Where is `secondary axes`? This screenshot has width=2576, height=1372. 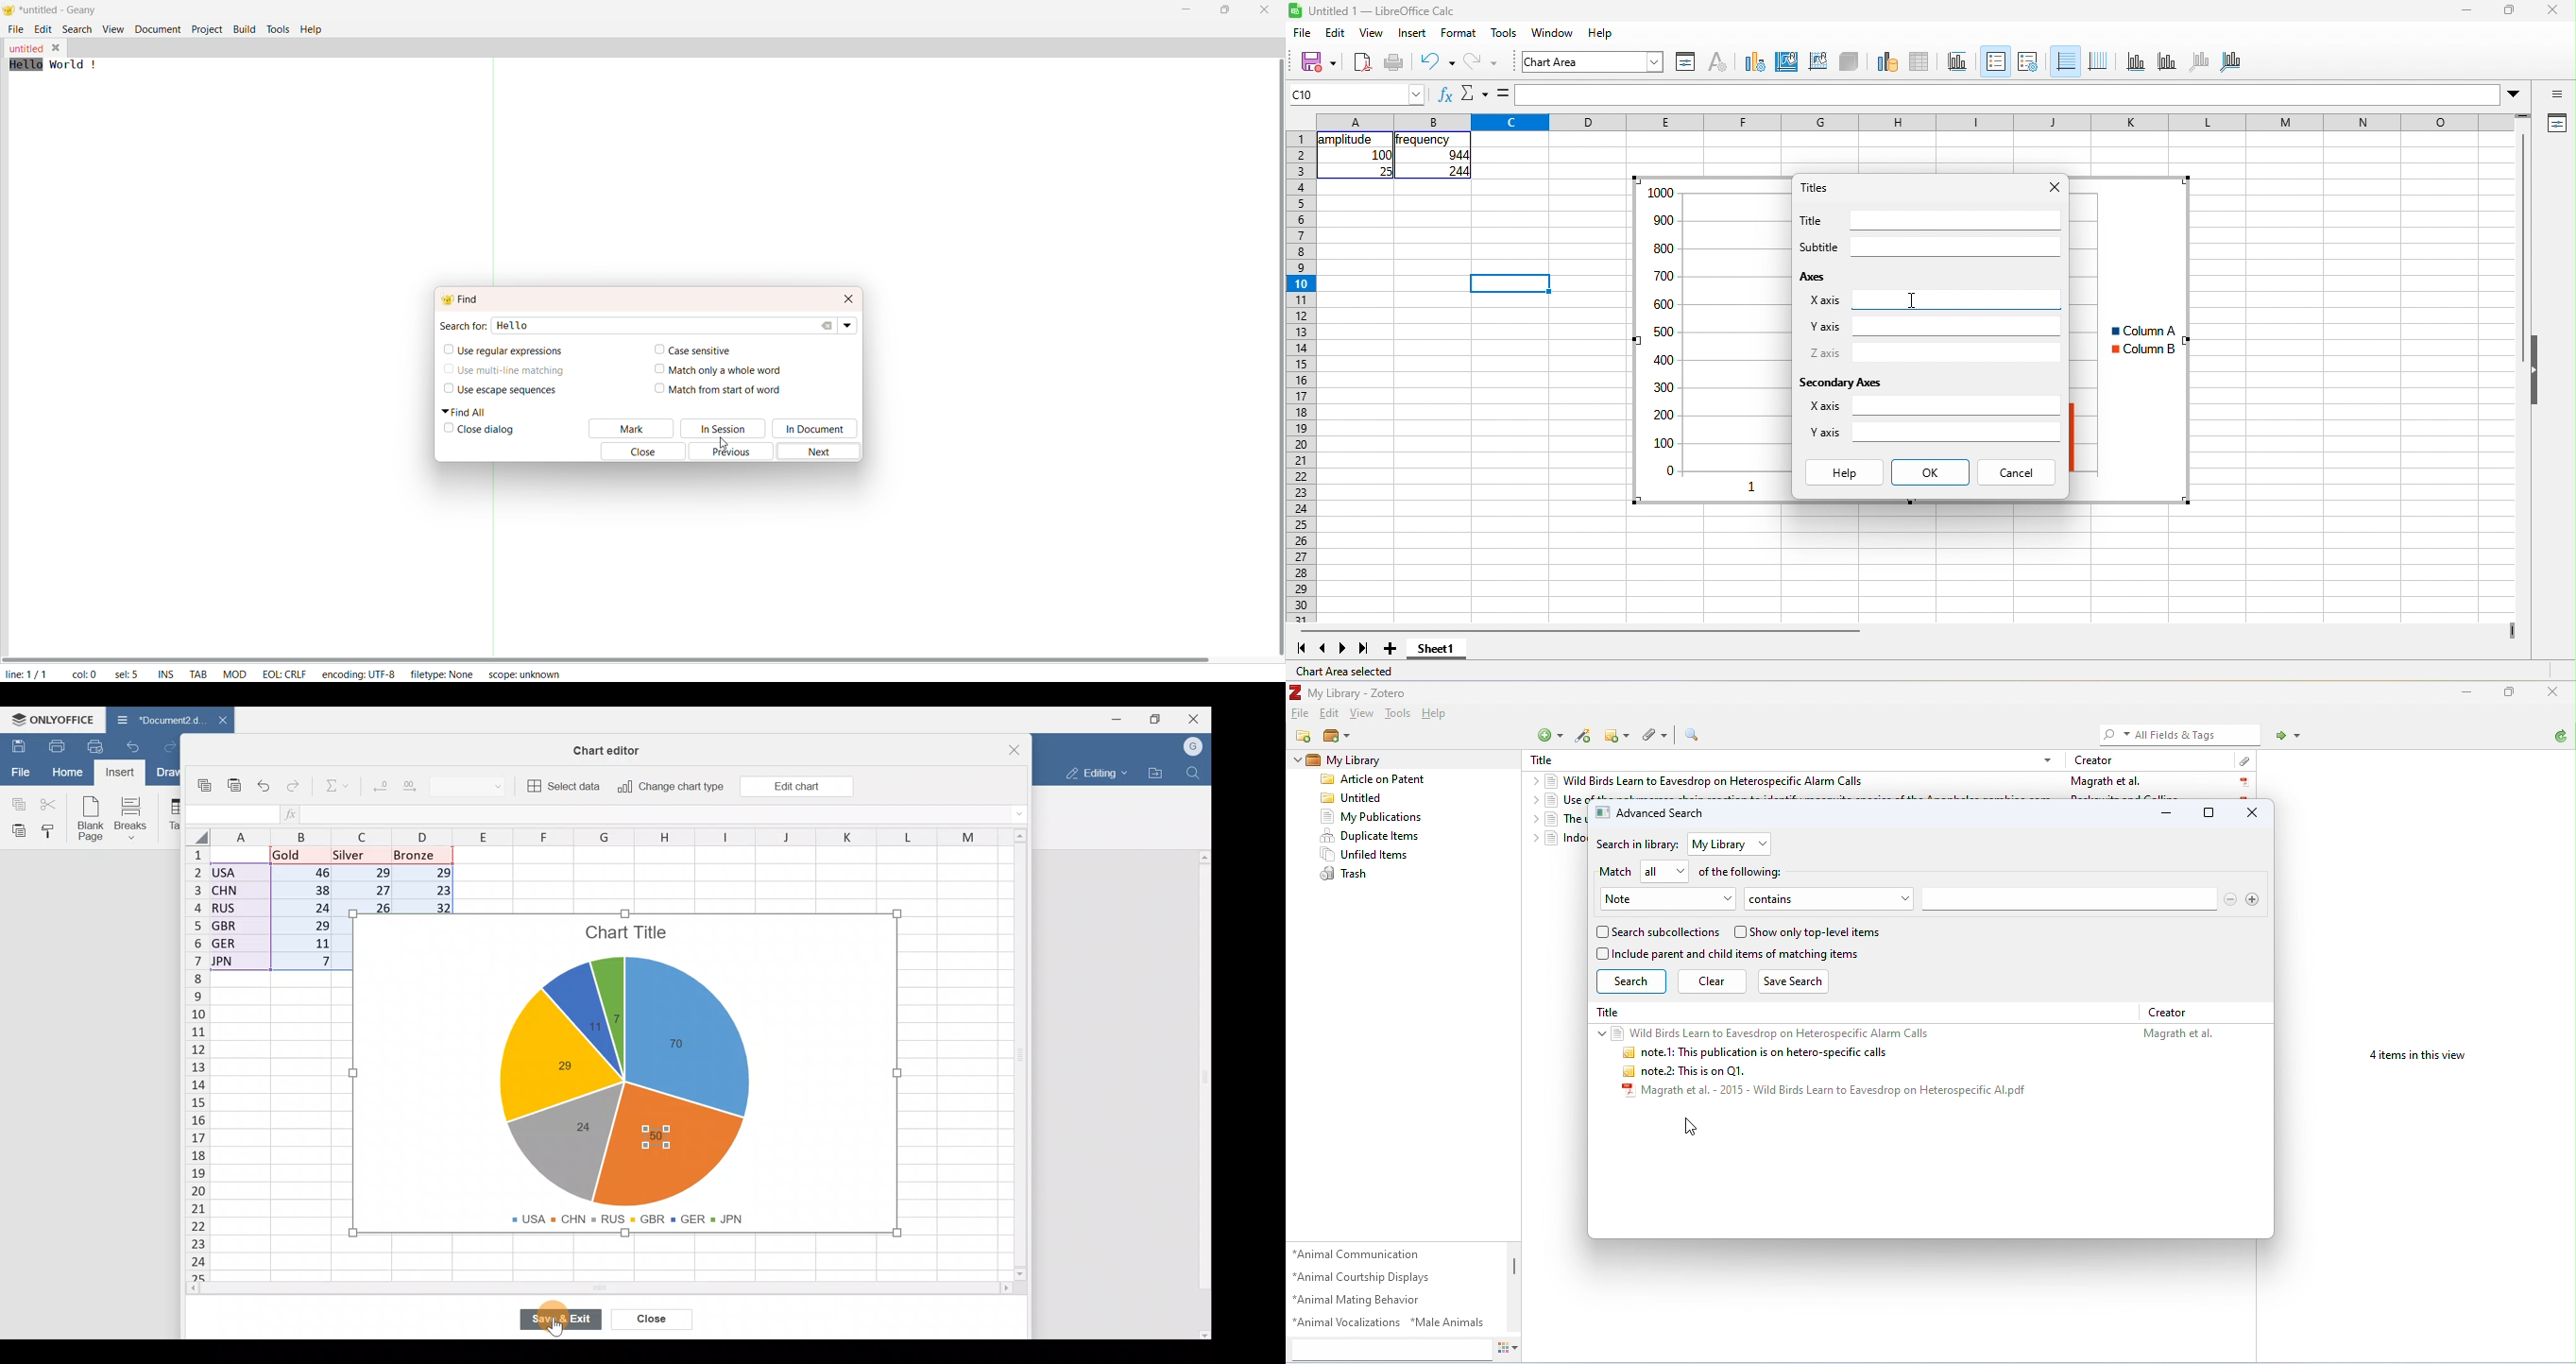
secondary axes is located at coordinates (1839, 383).